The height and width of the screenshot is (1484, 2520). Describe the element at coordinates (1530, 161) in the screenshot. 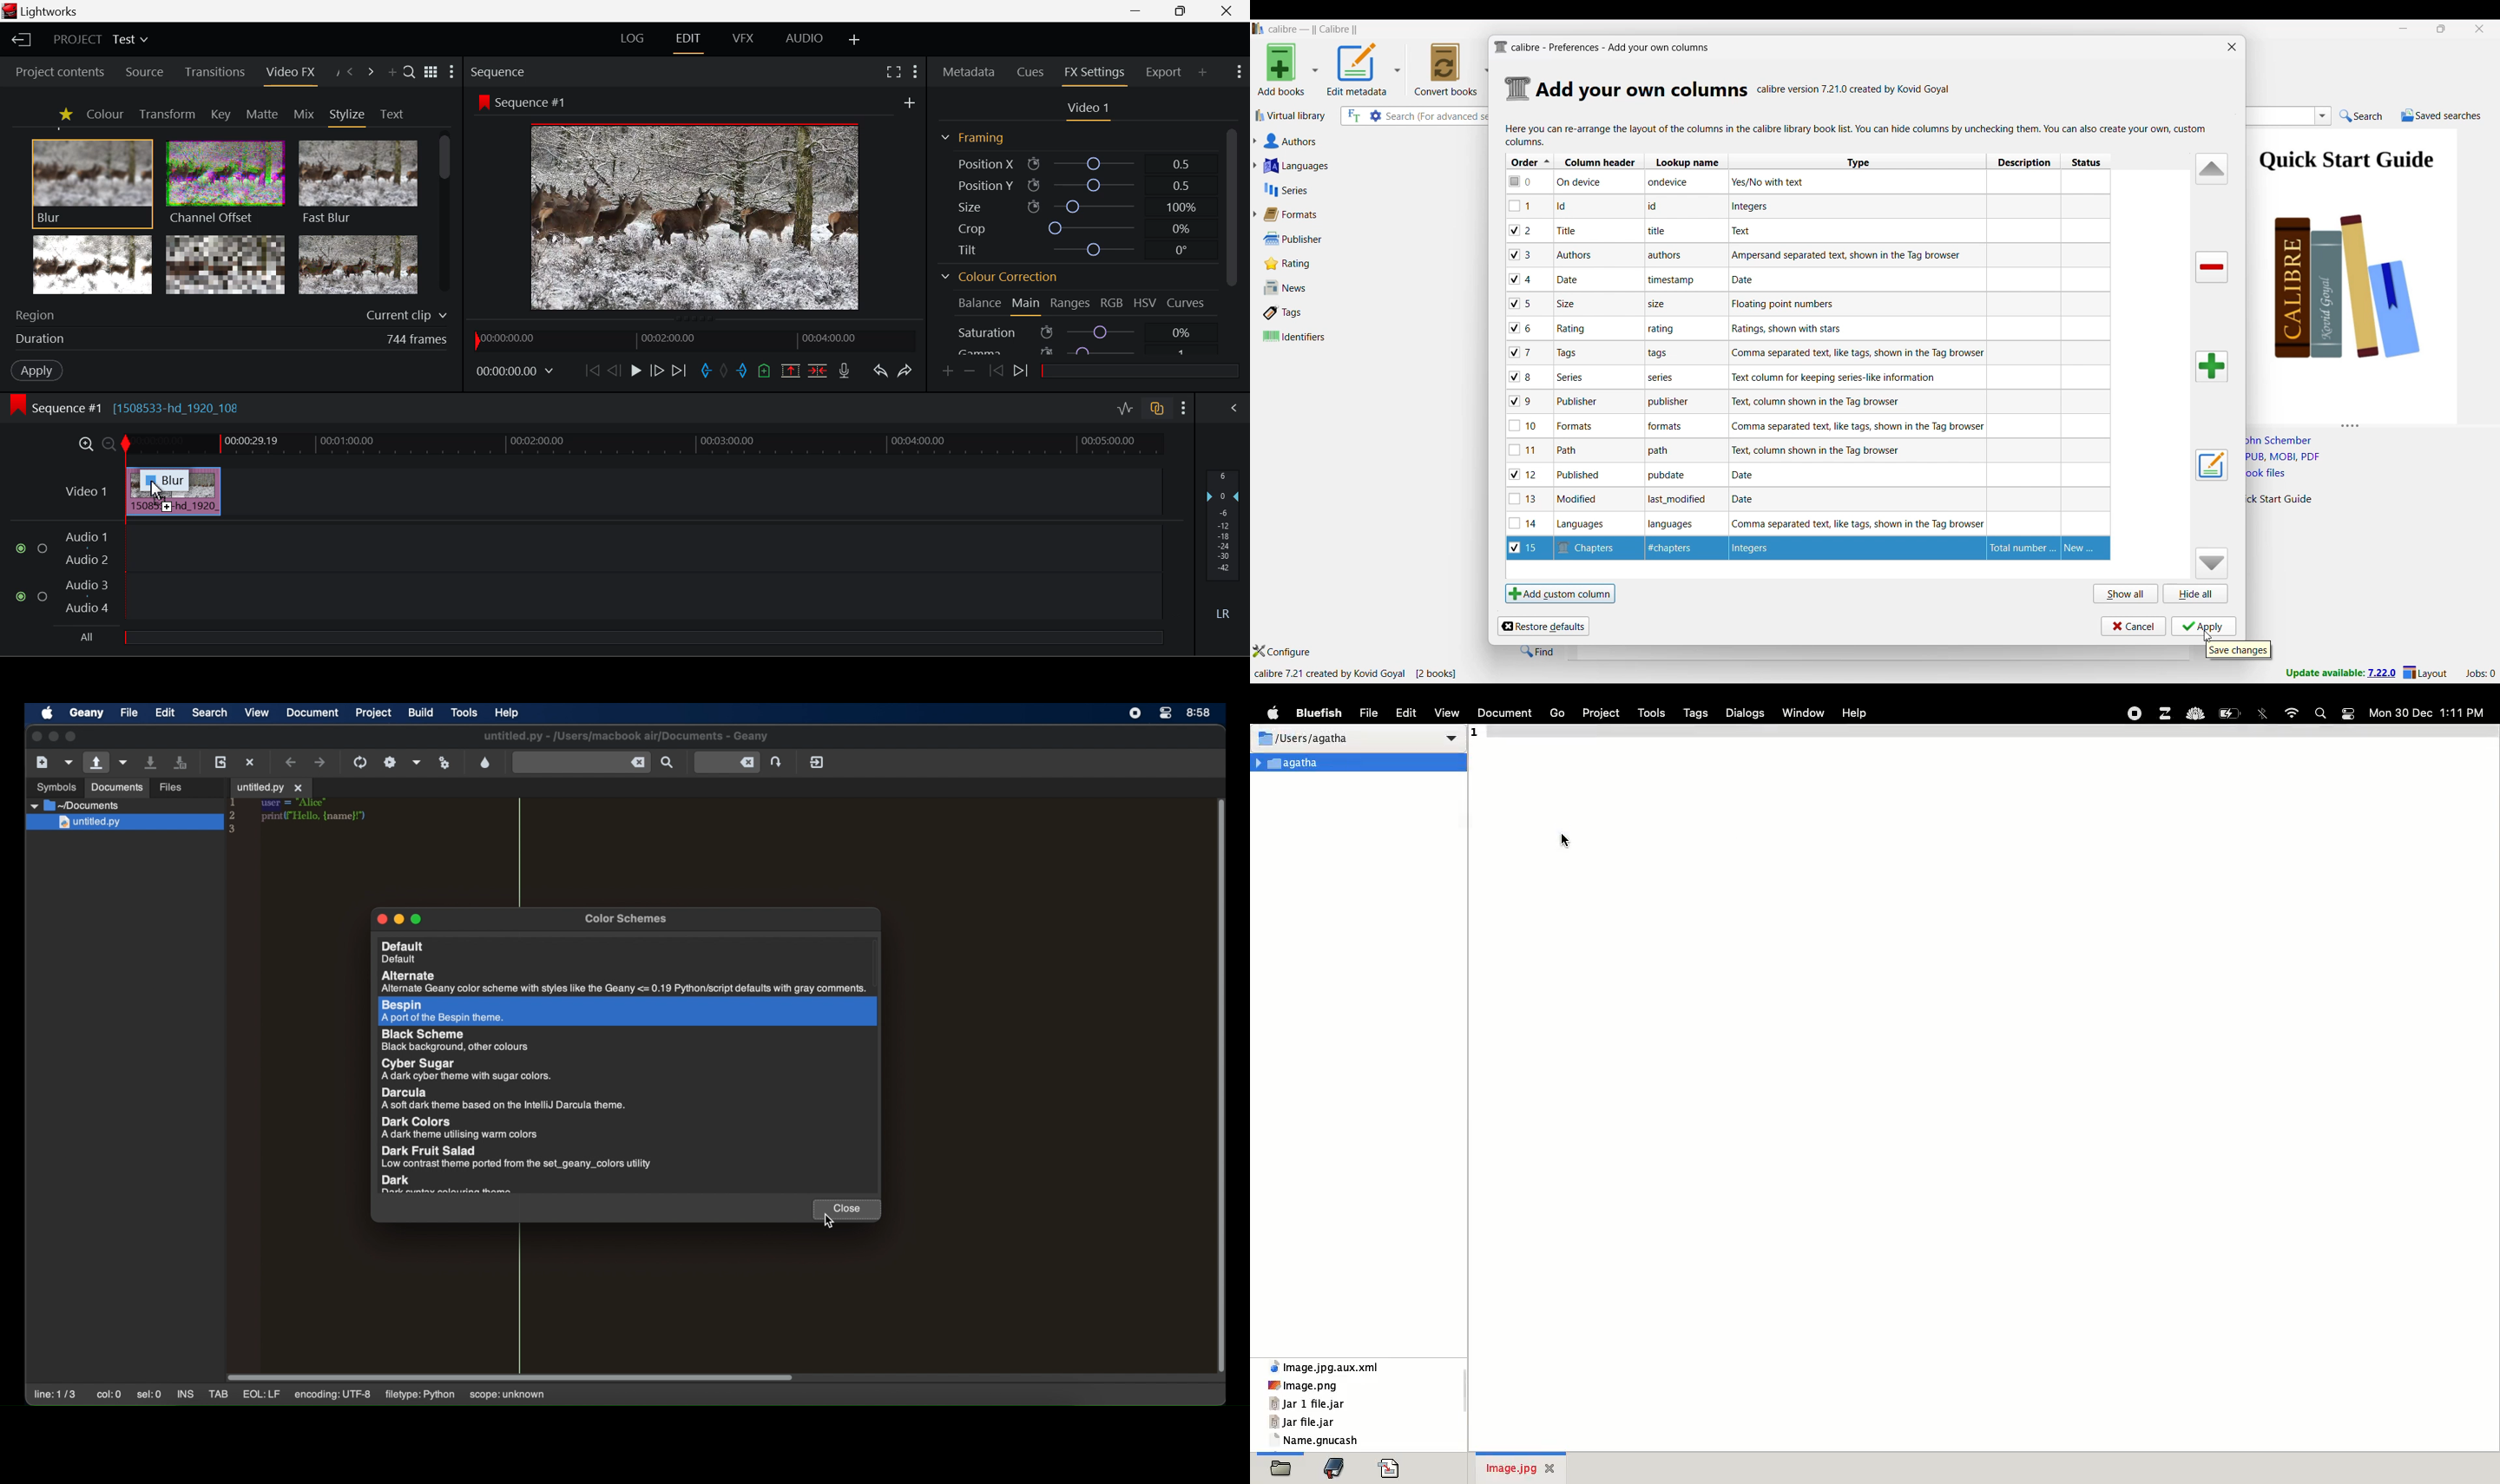

I see `Order column, current sorting` at that location.